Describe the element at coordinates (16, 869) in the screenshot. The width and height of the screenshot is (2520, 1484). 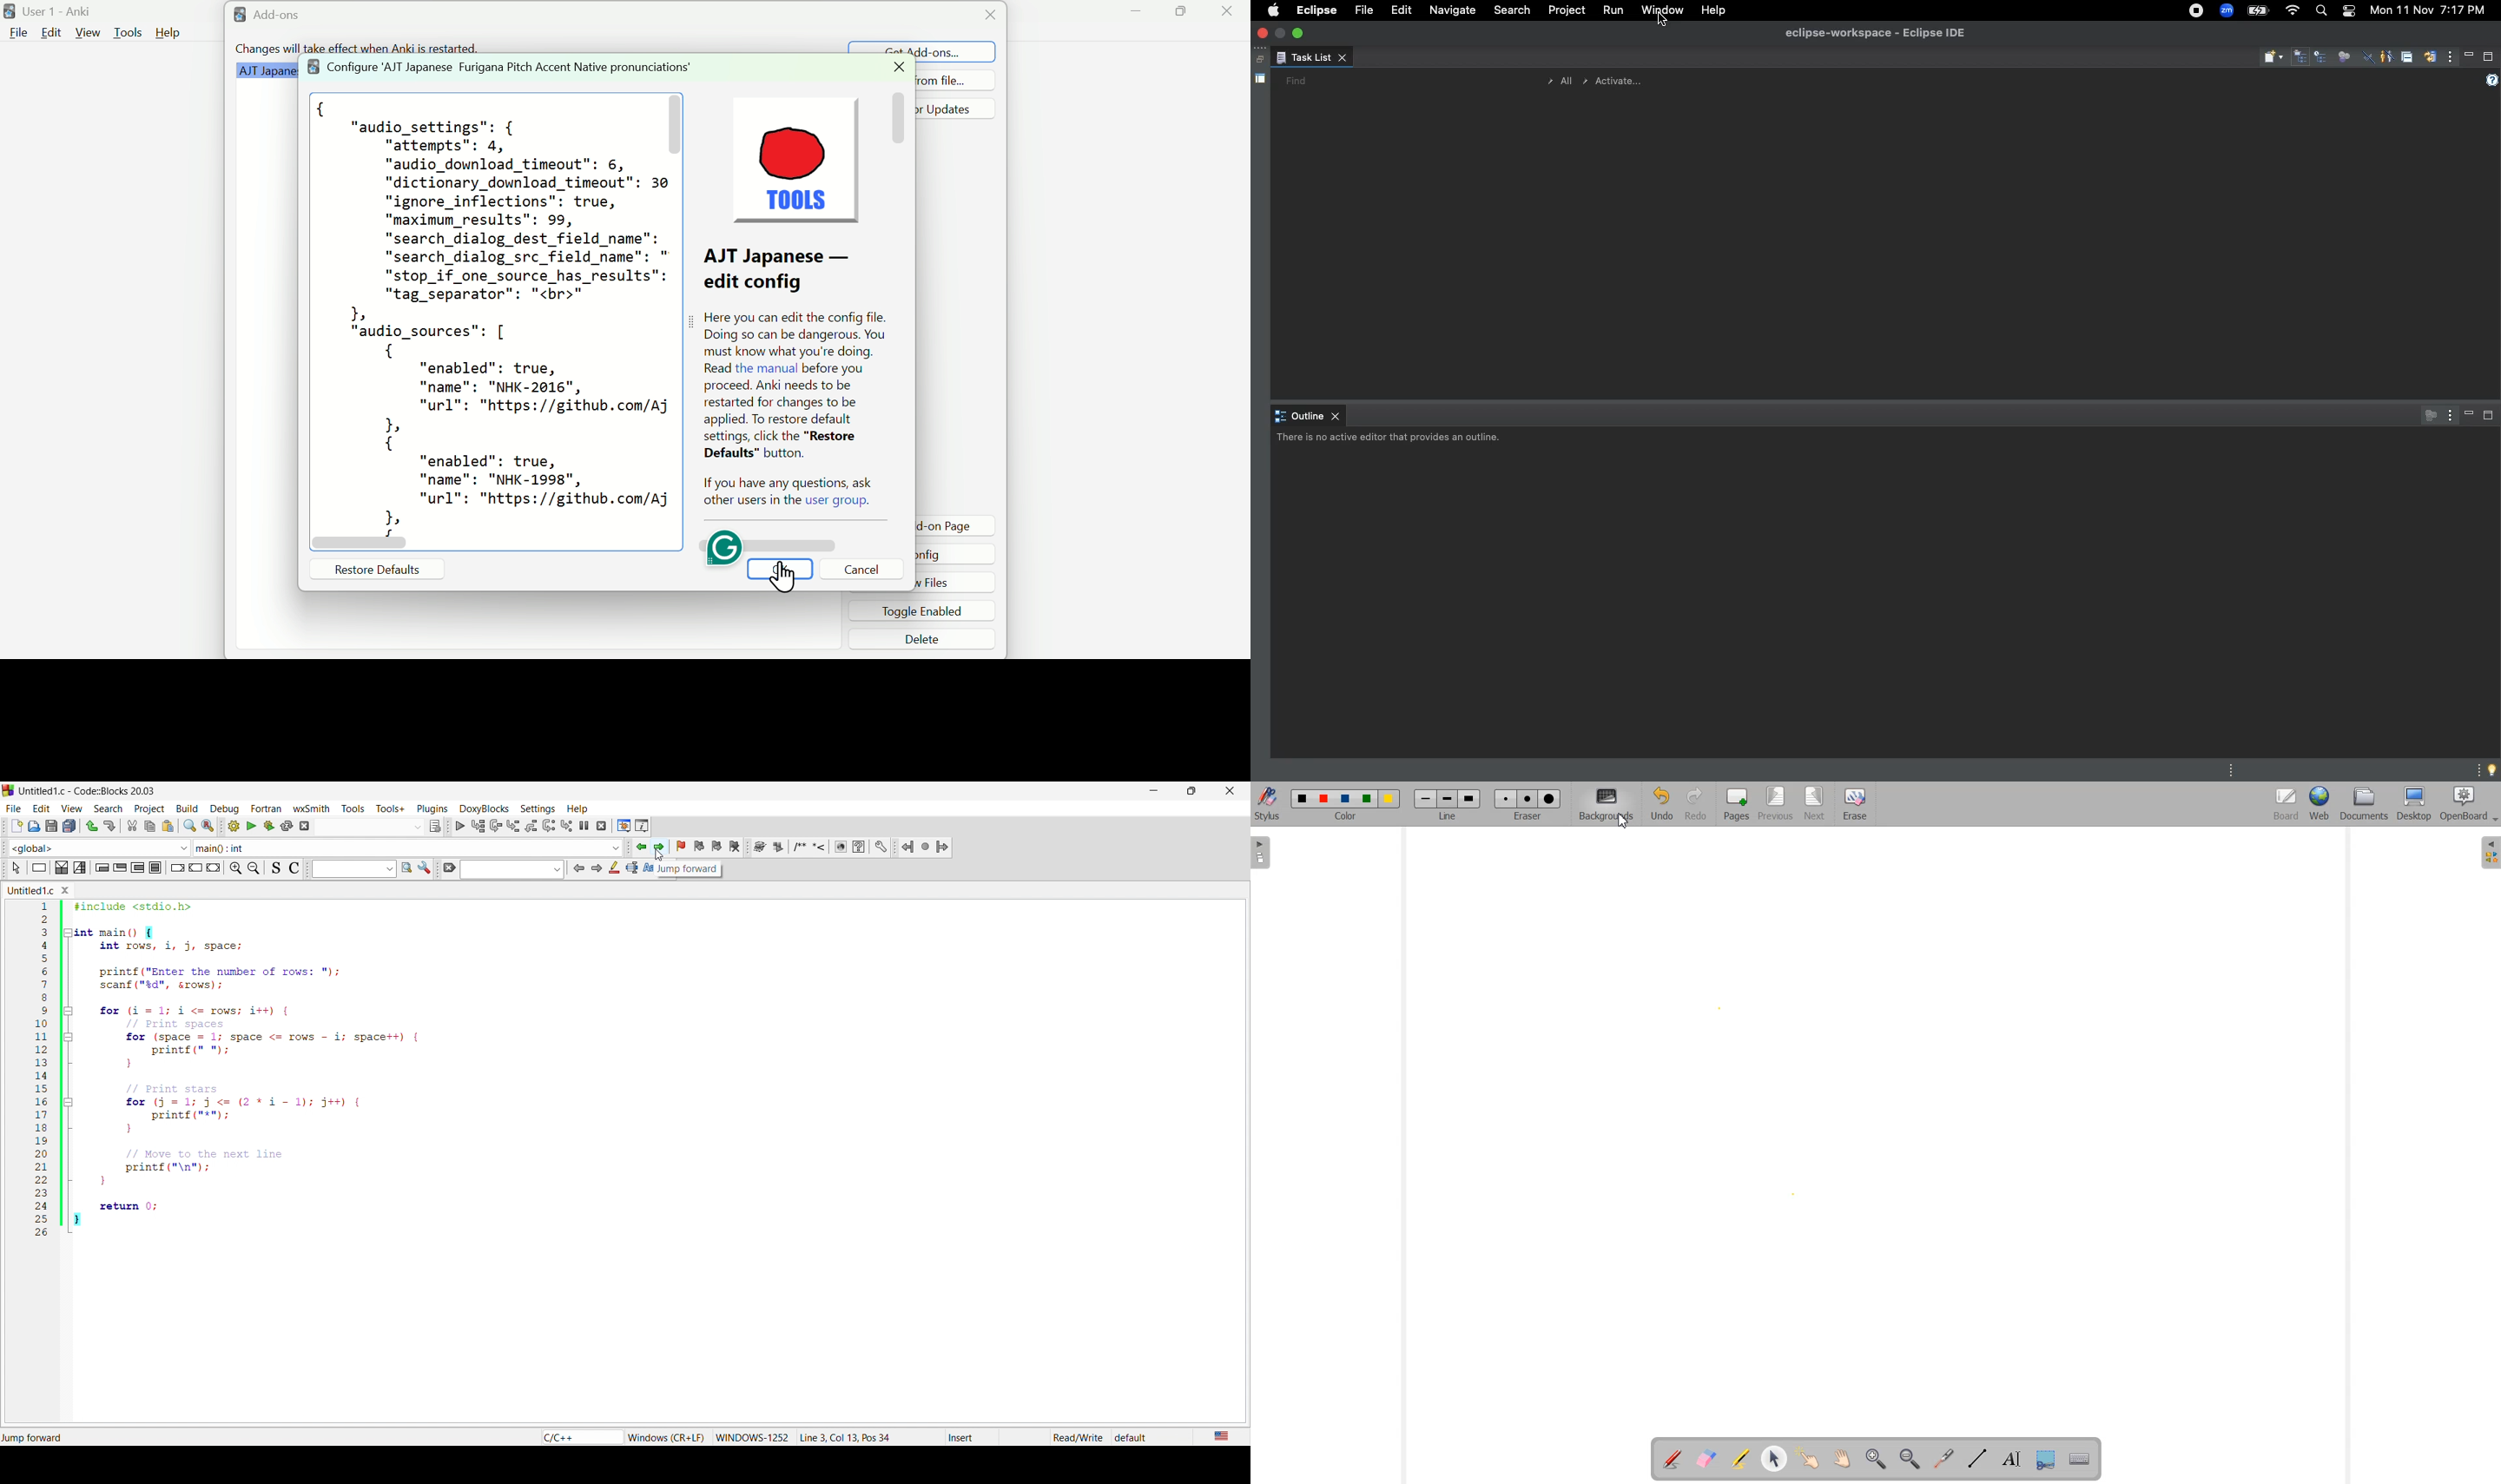
I see `icon` at that location.